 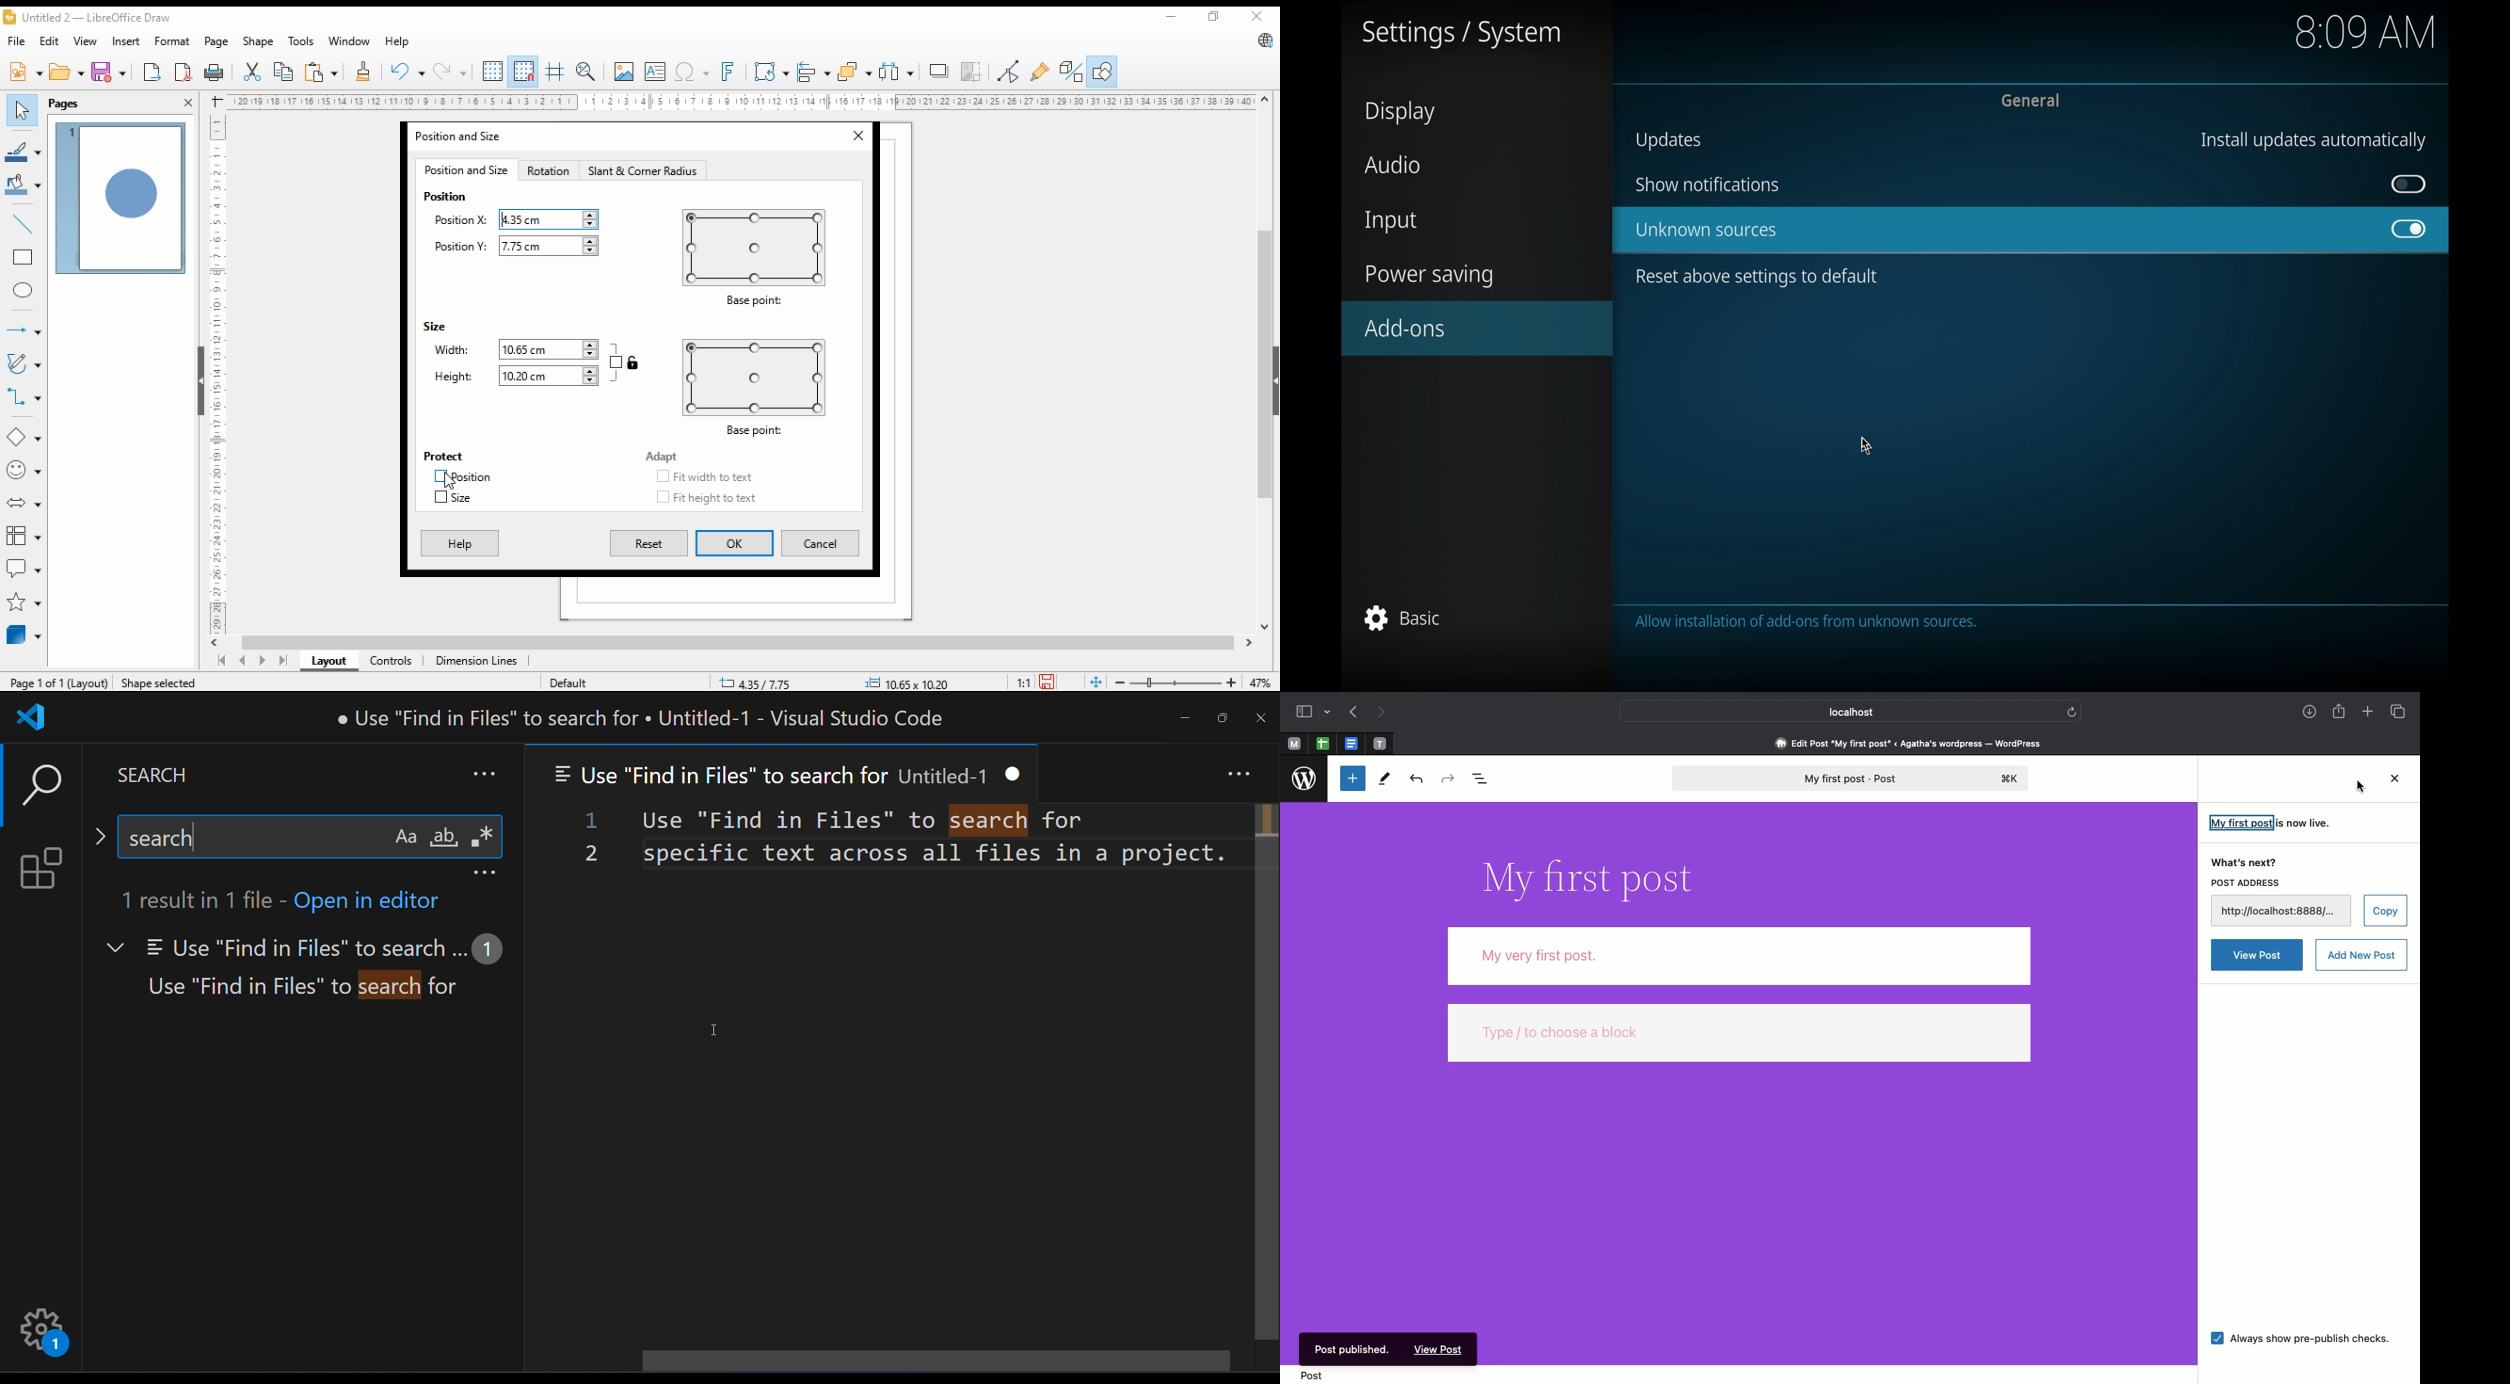 What do you see at coordinates (1440, 1351) in the screenshot?
I see `view post` at bounding box center [1440, 1351].